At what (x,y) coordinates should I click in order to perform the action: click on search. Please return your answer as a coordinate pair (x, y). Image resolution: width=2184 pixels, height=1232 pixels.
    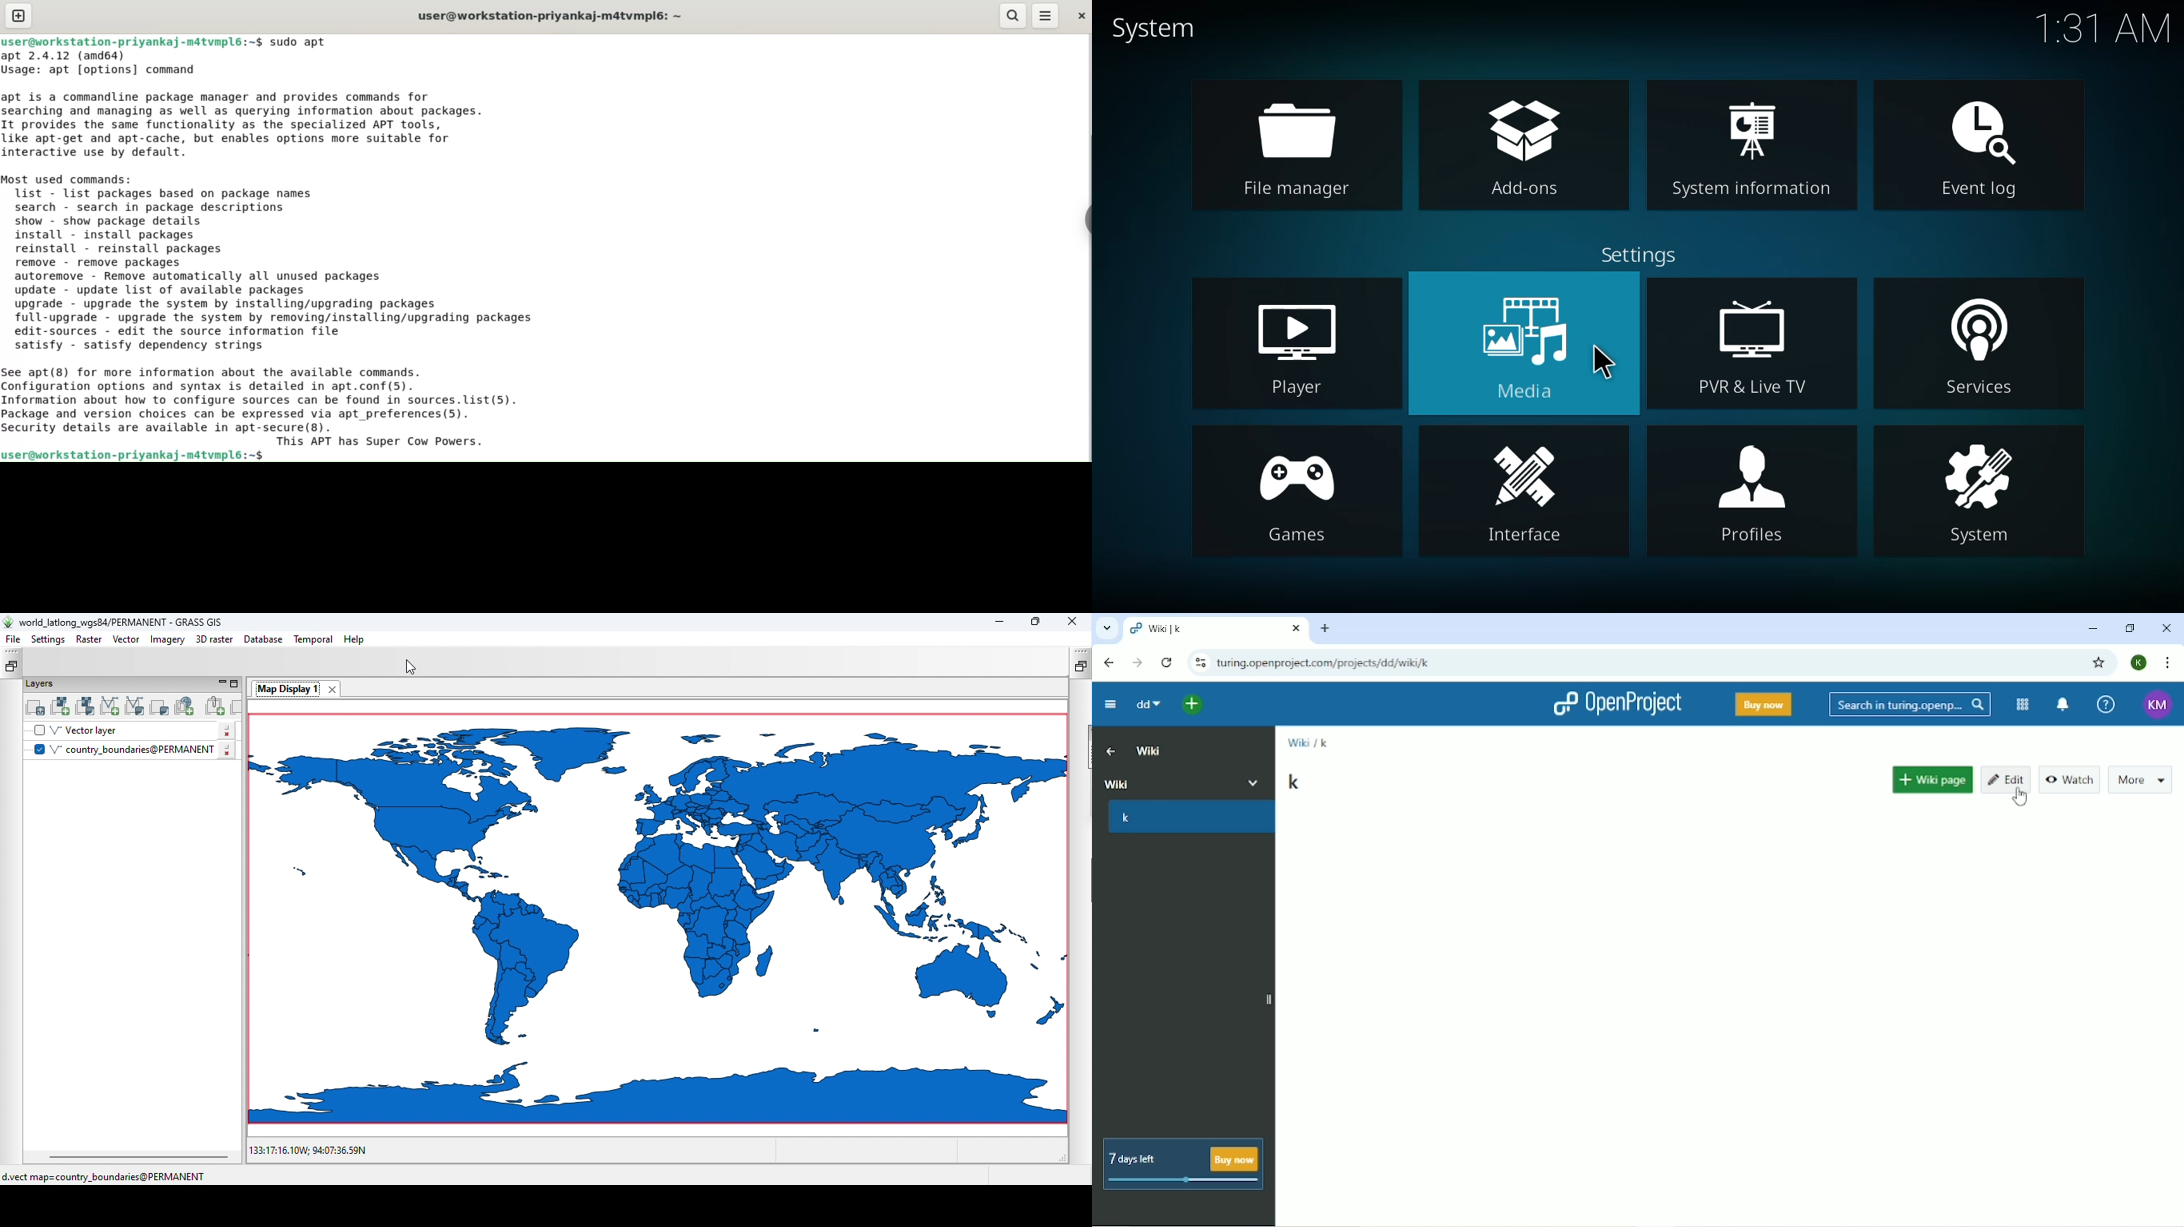
    Looking at the image, I should click on (1012, 15).